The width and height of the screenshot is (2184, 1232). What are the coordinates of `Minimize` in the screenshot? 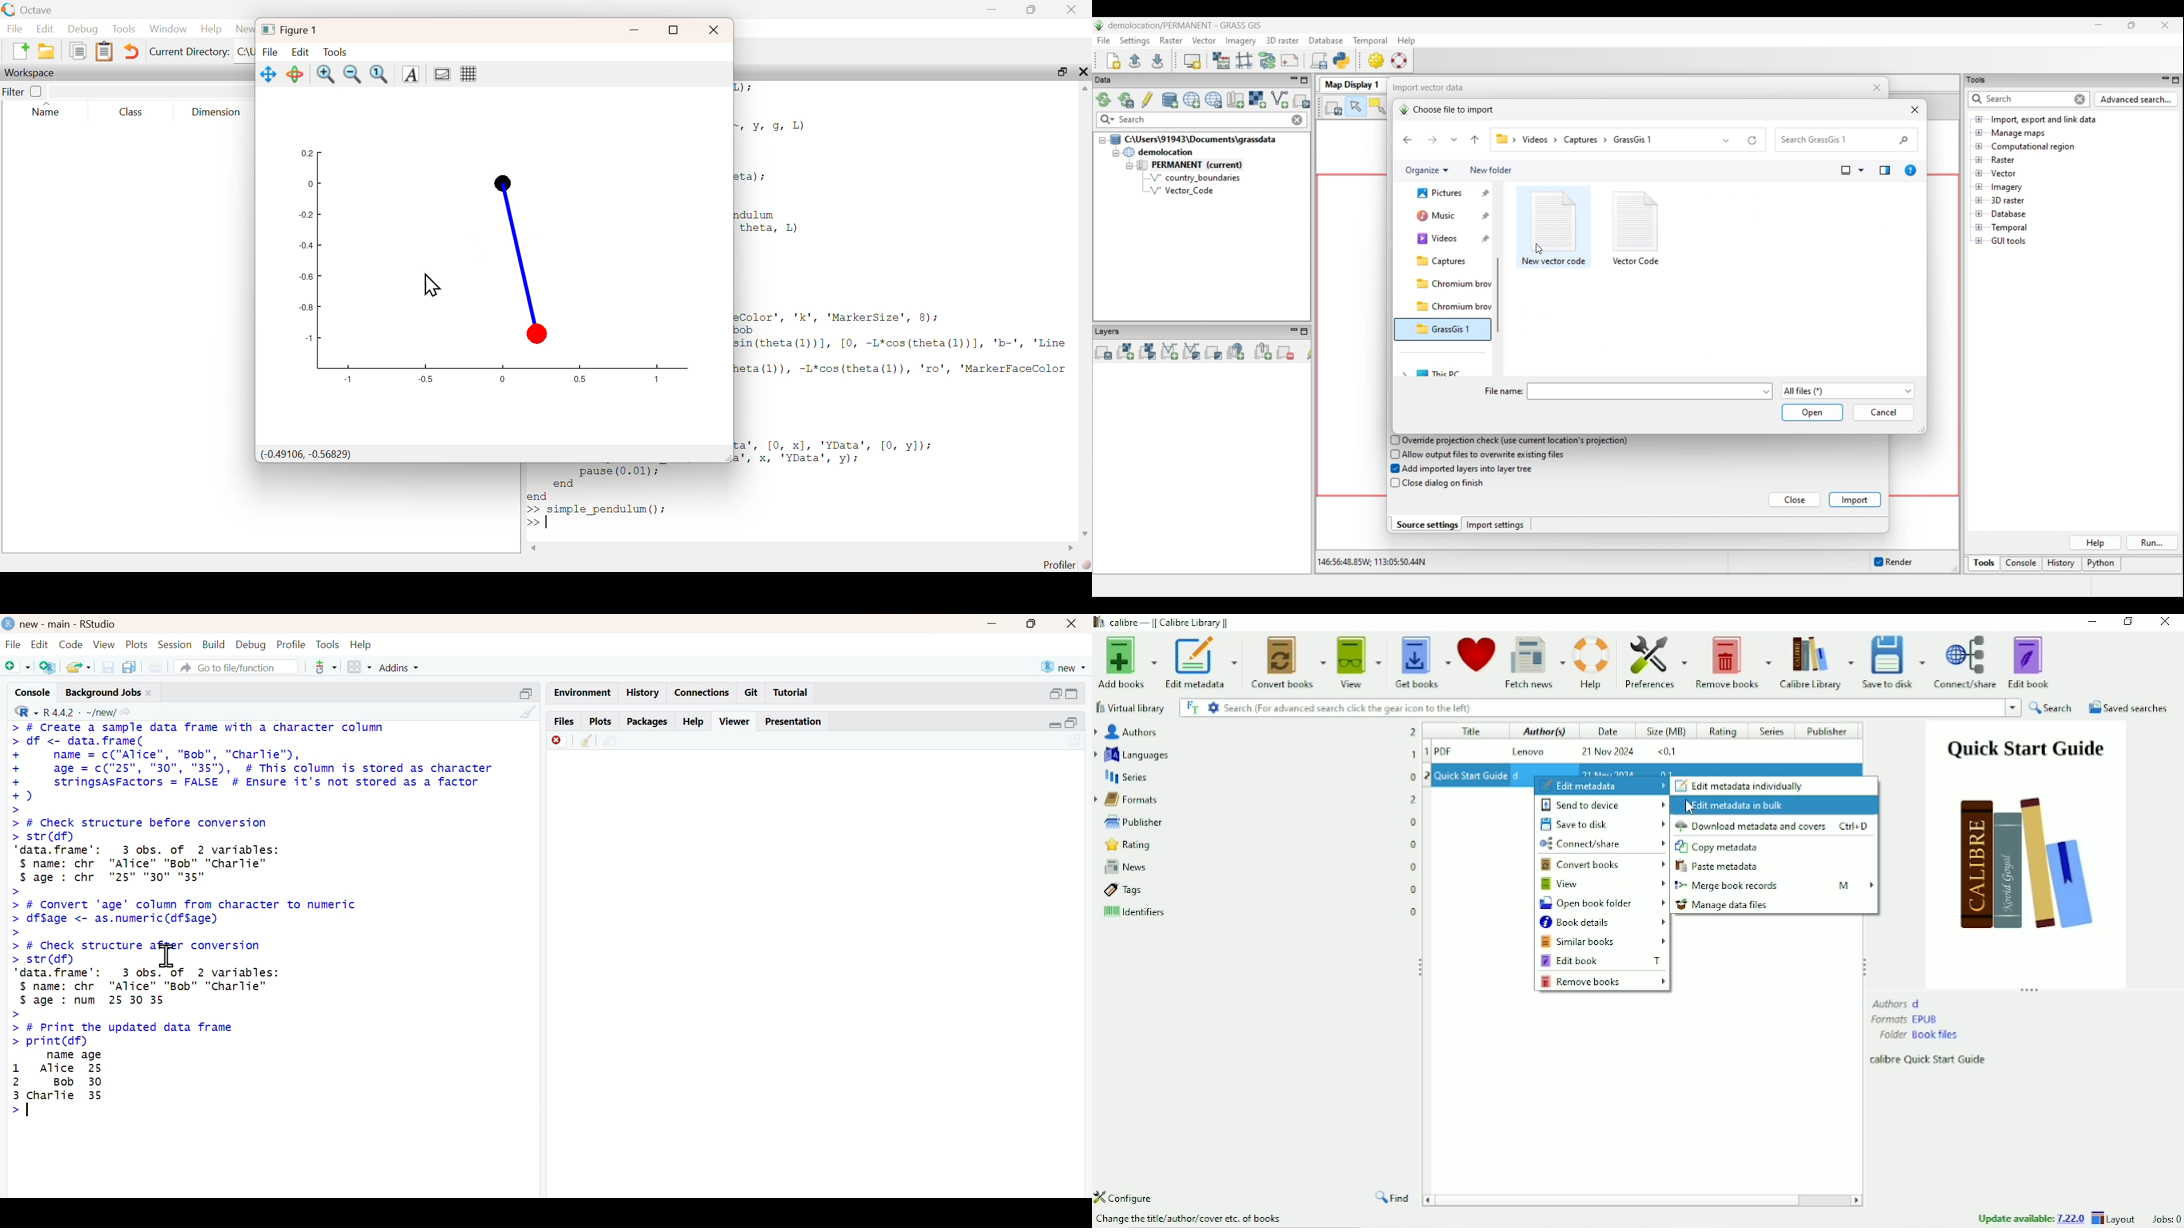 It's located at (2093, 622).